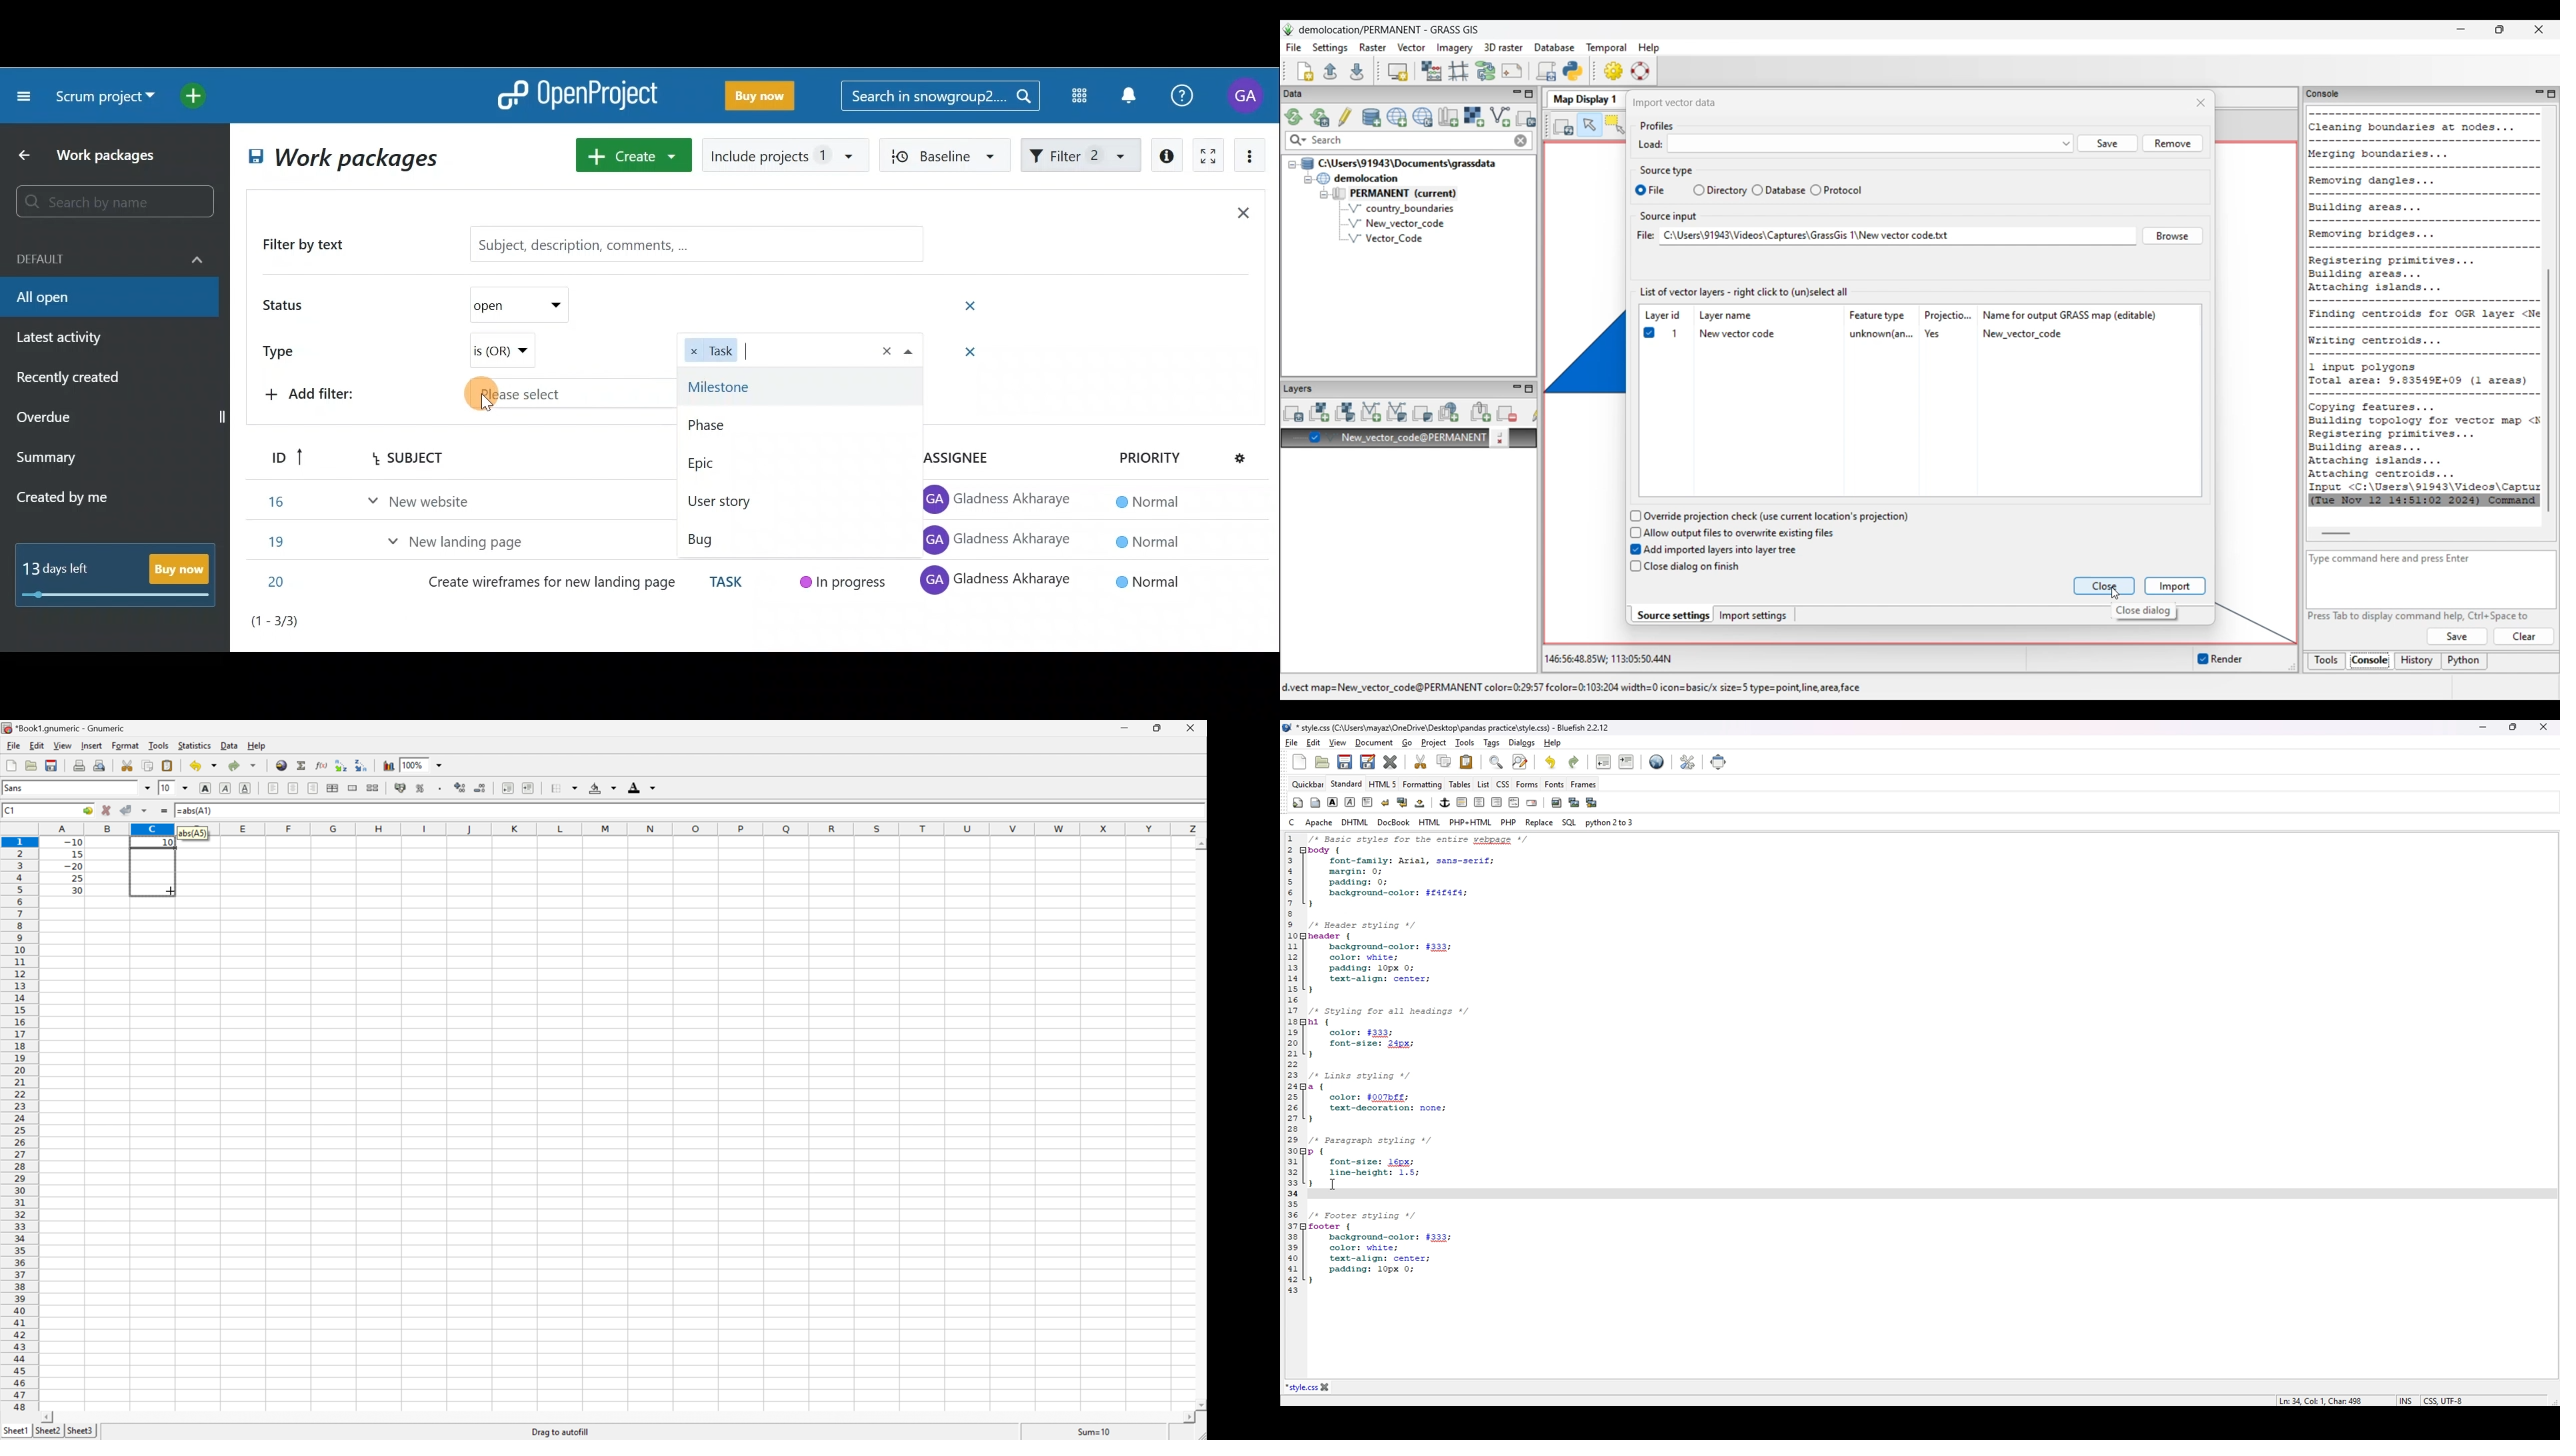  I want to click on Decrease the number of decimals displayed, so click(480, 788).